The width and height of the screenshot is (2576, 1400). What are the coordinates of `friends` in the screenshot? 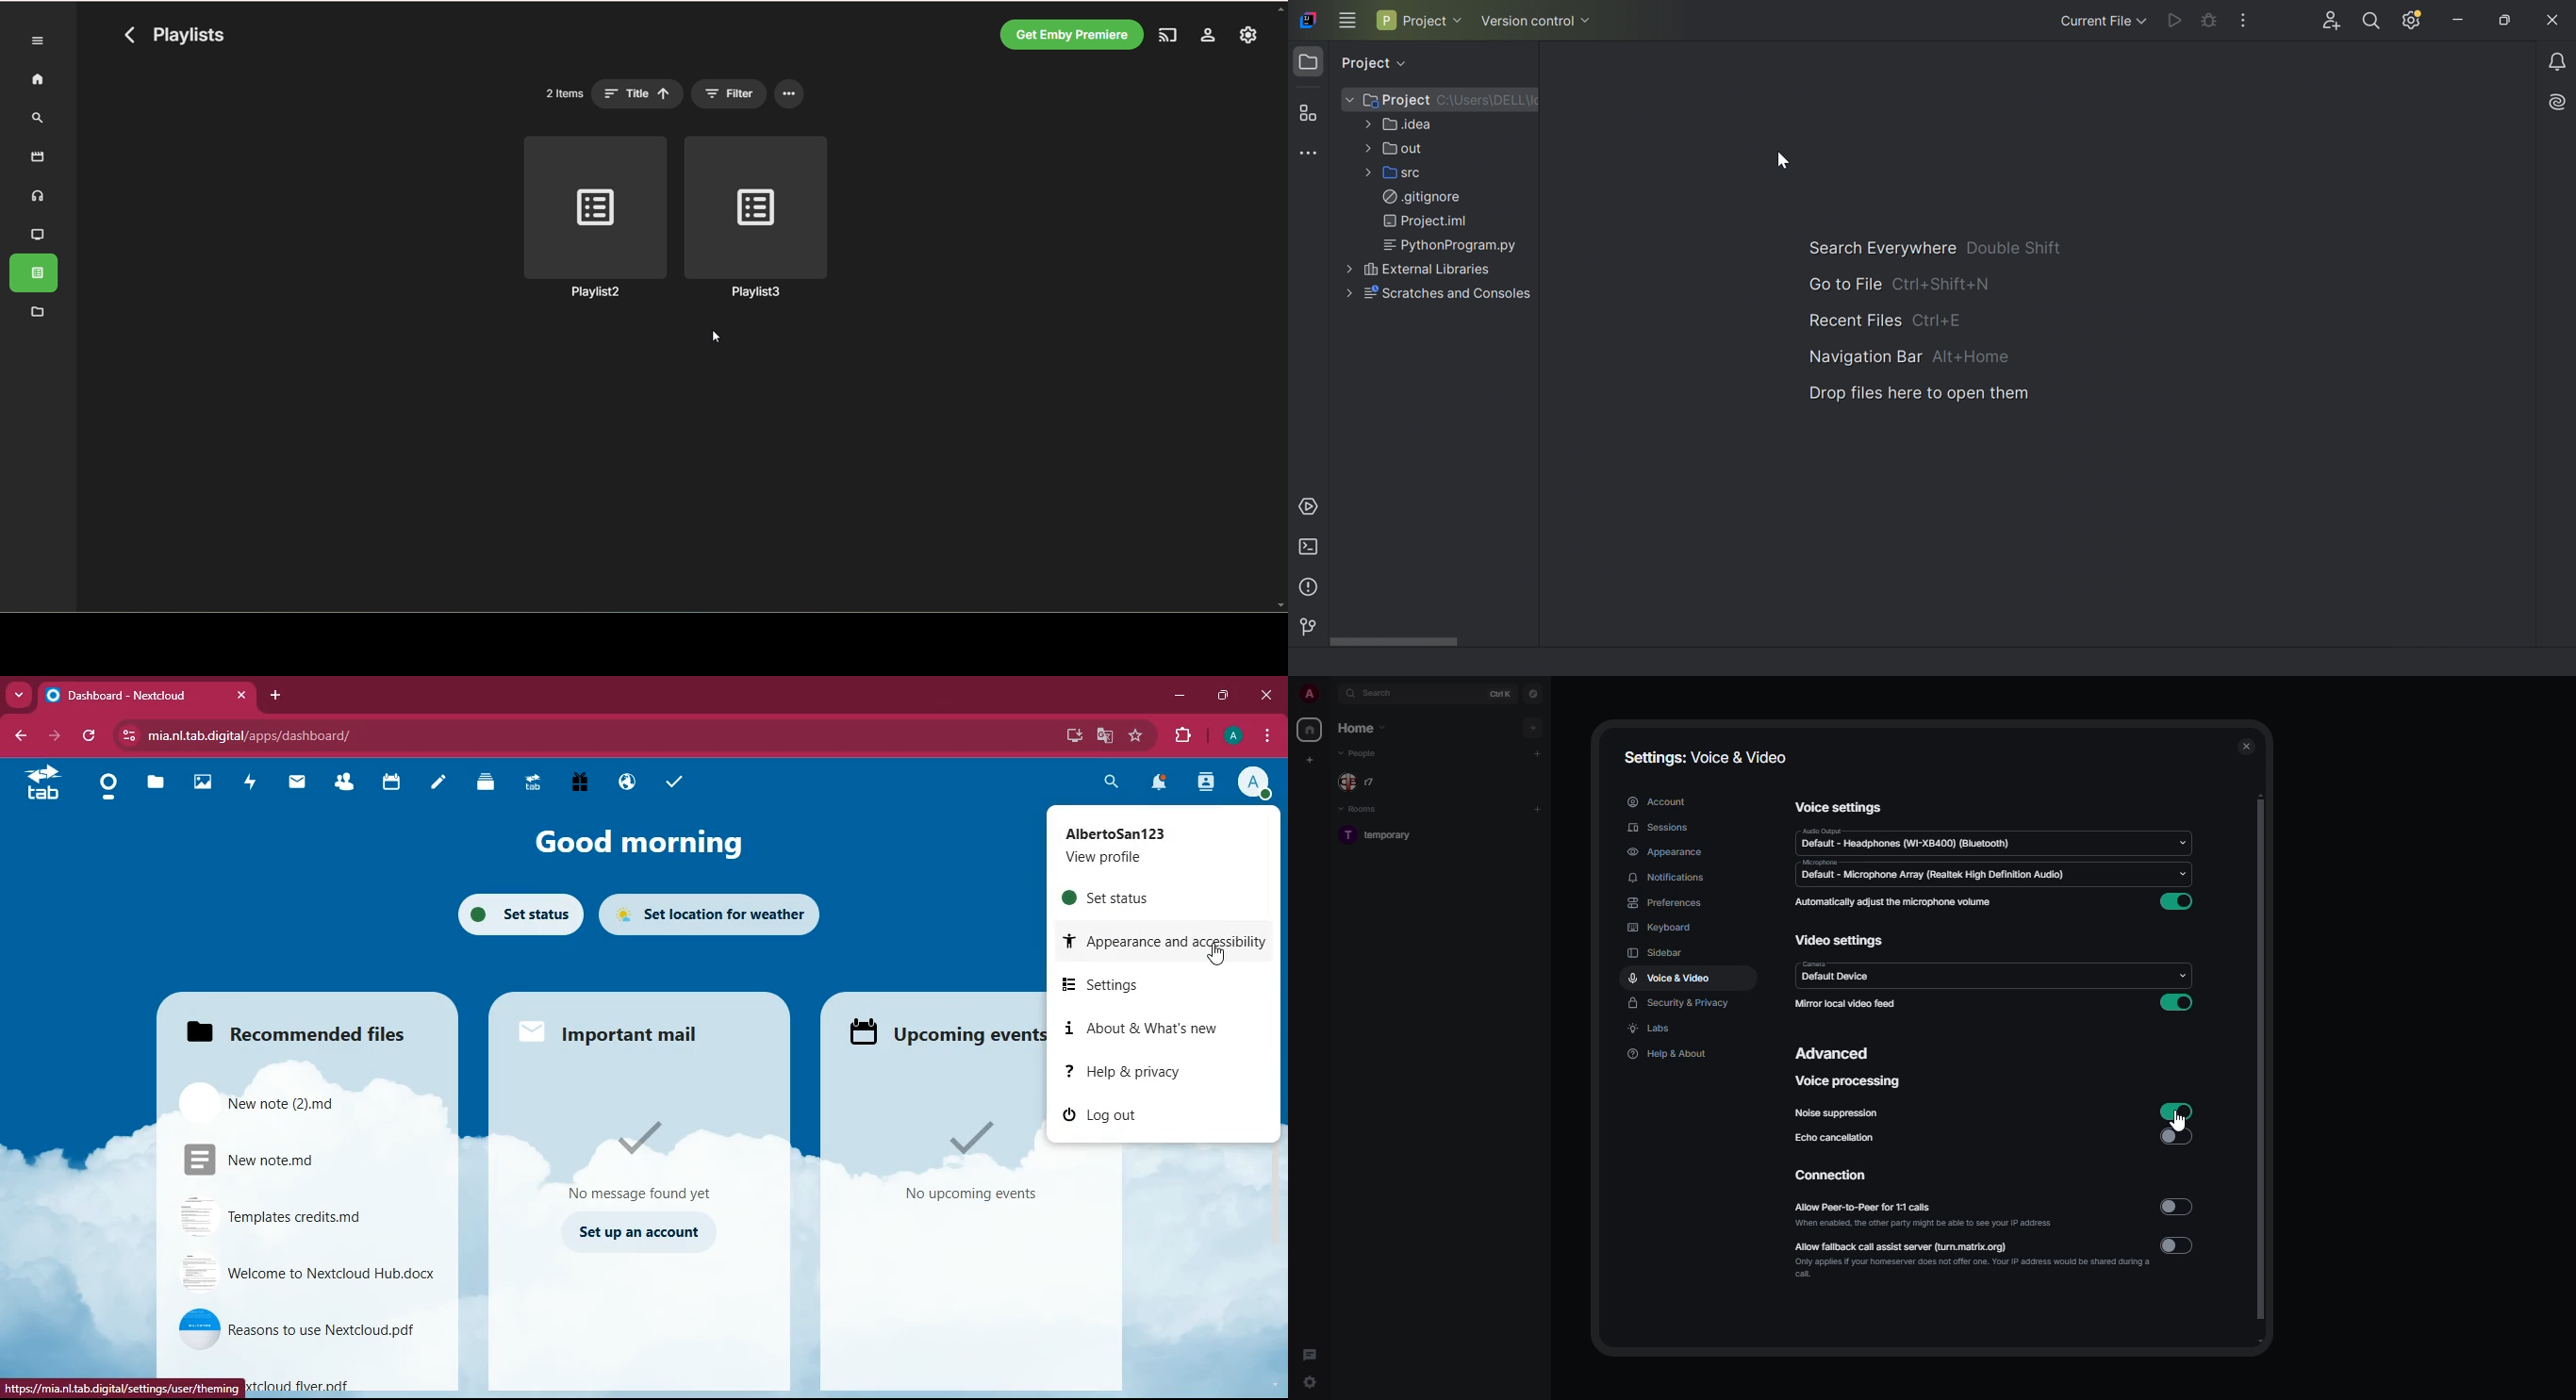 It's located at (340, 783).